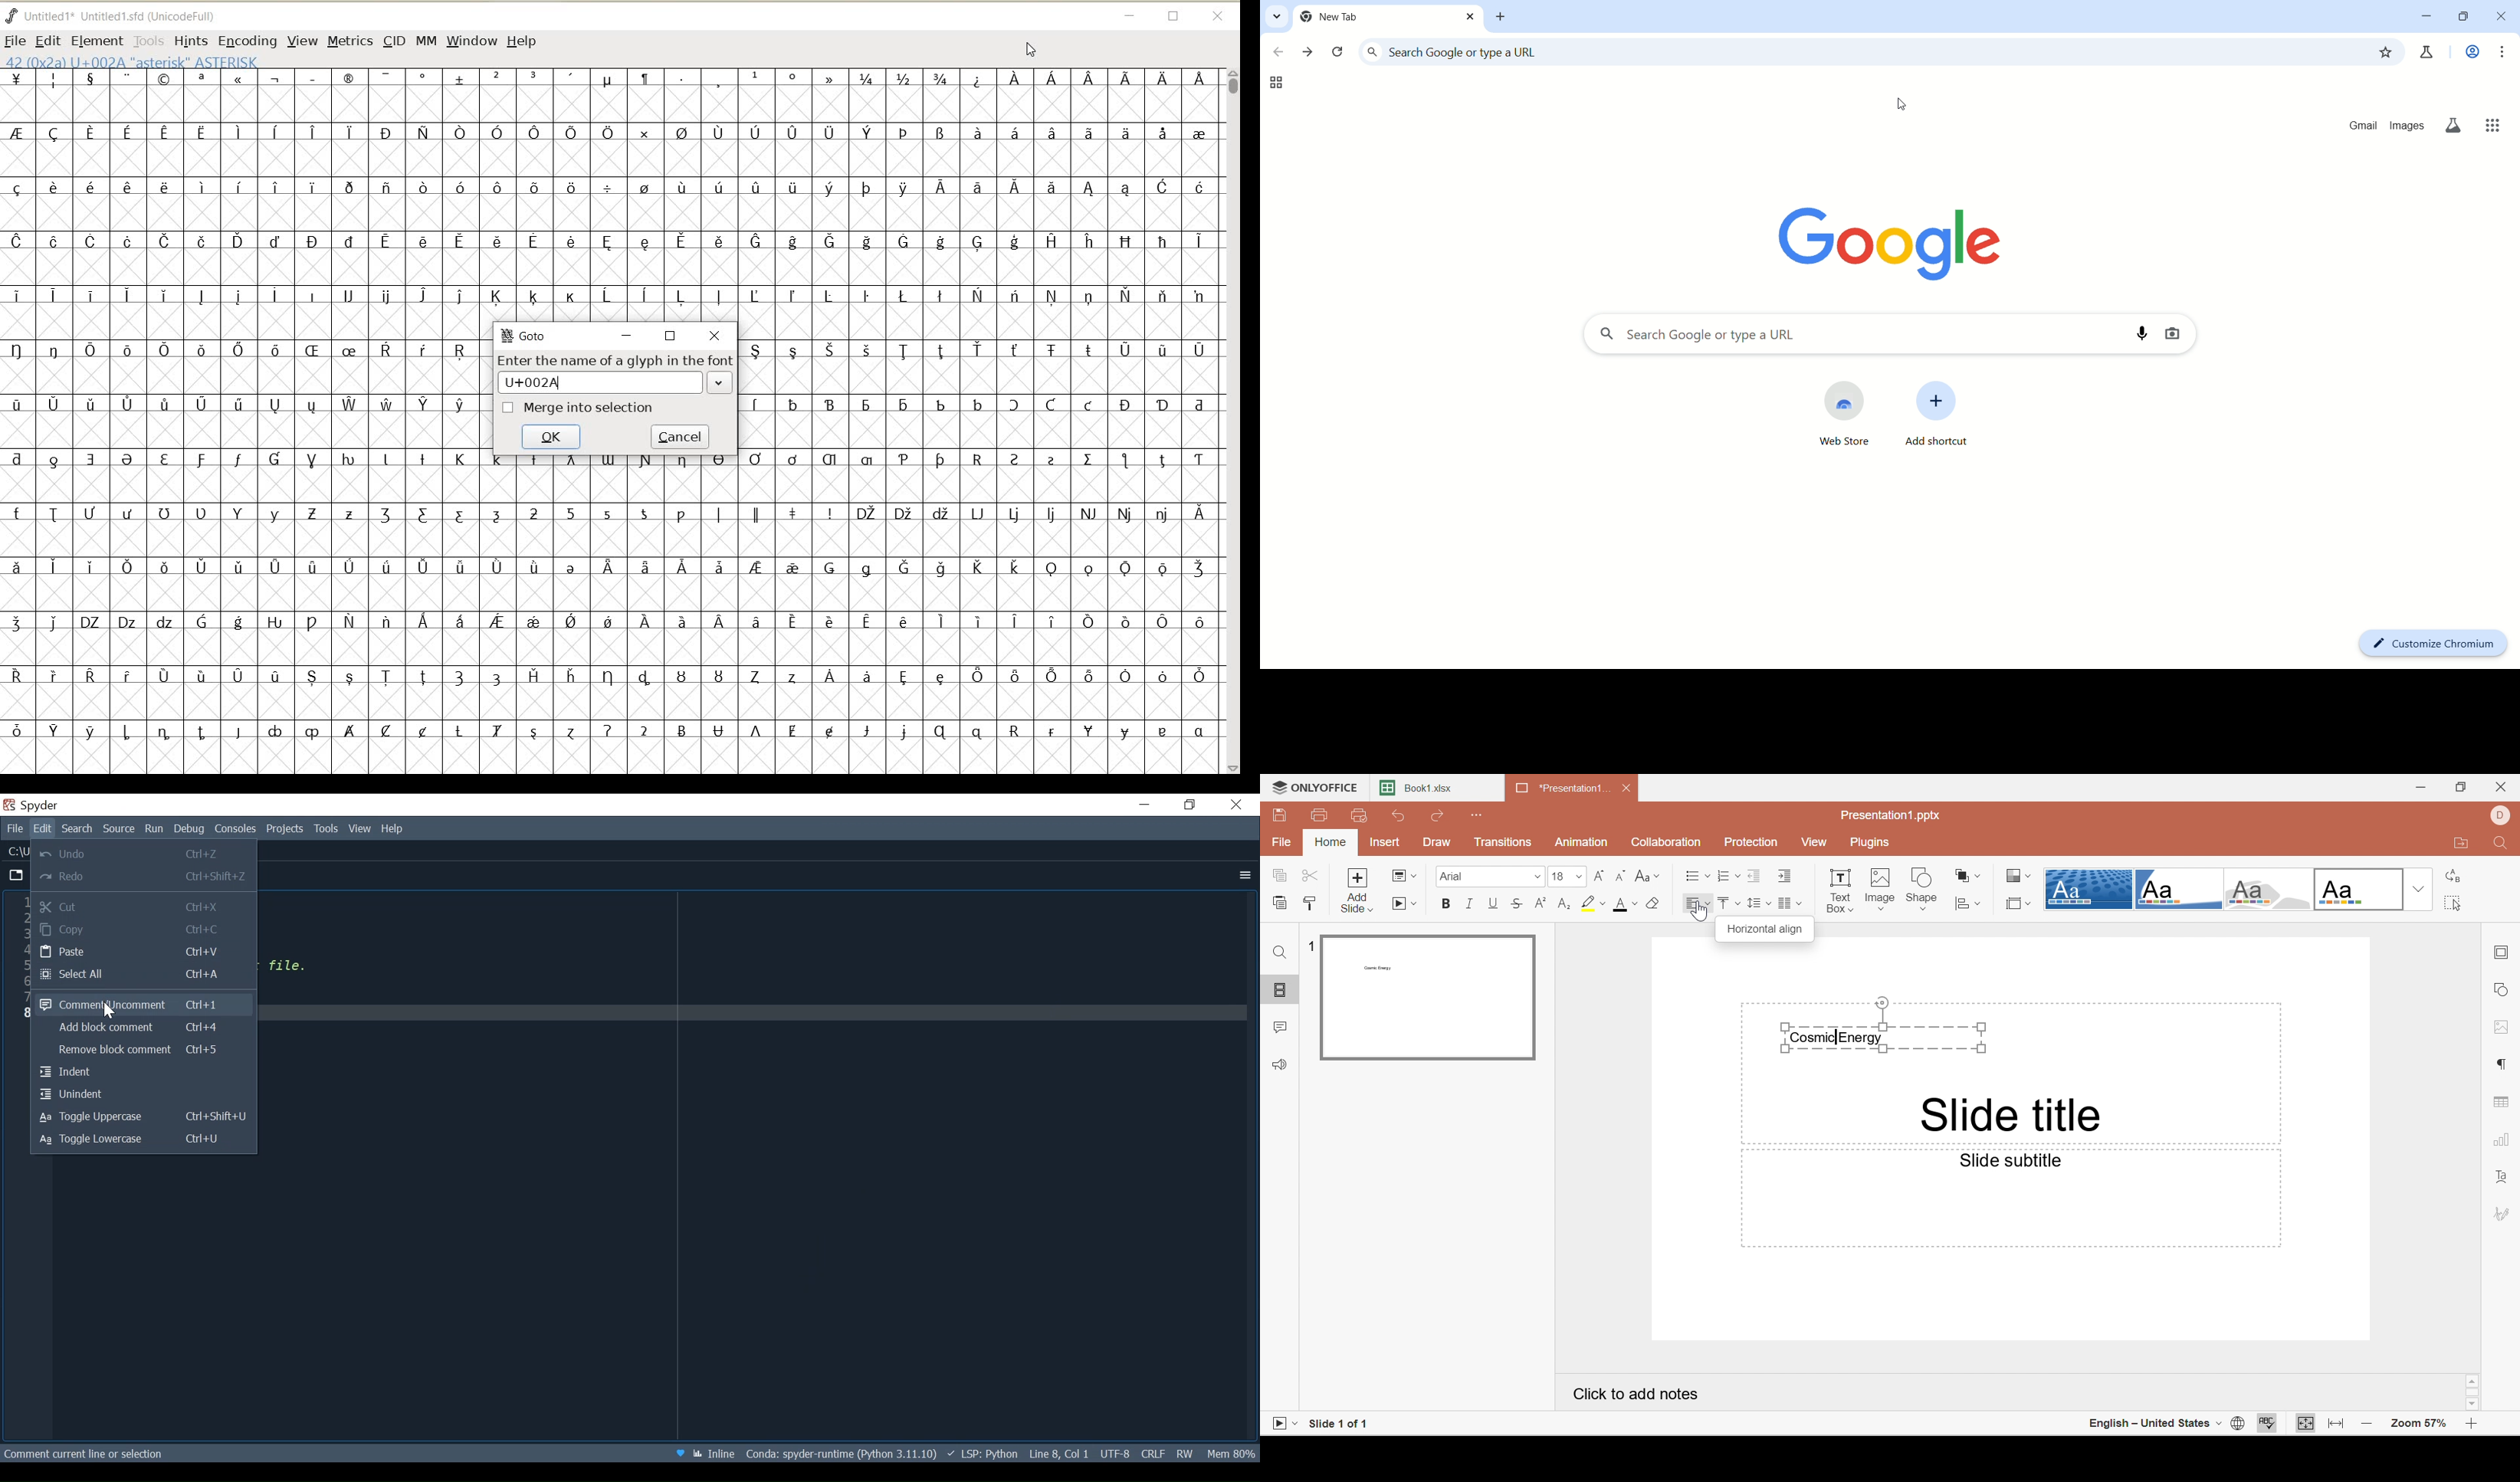  Describe the element at coordinates (2503, 1064) in the screenshot. I see `Paragraph settings` at that location.